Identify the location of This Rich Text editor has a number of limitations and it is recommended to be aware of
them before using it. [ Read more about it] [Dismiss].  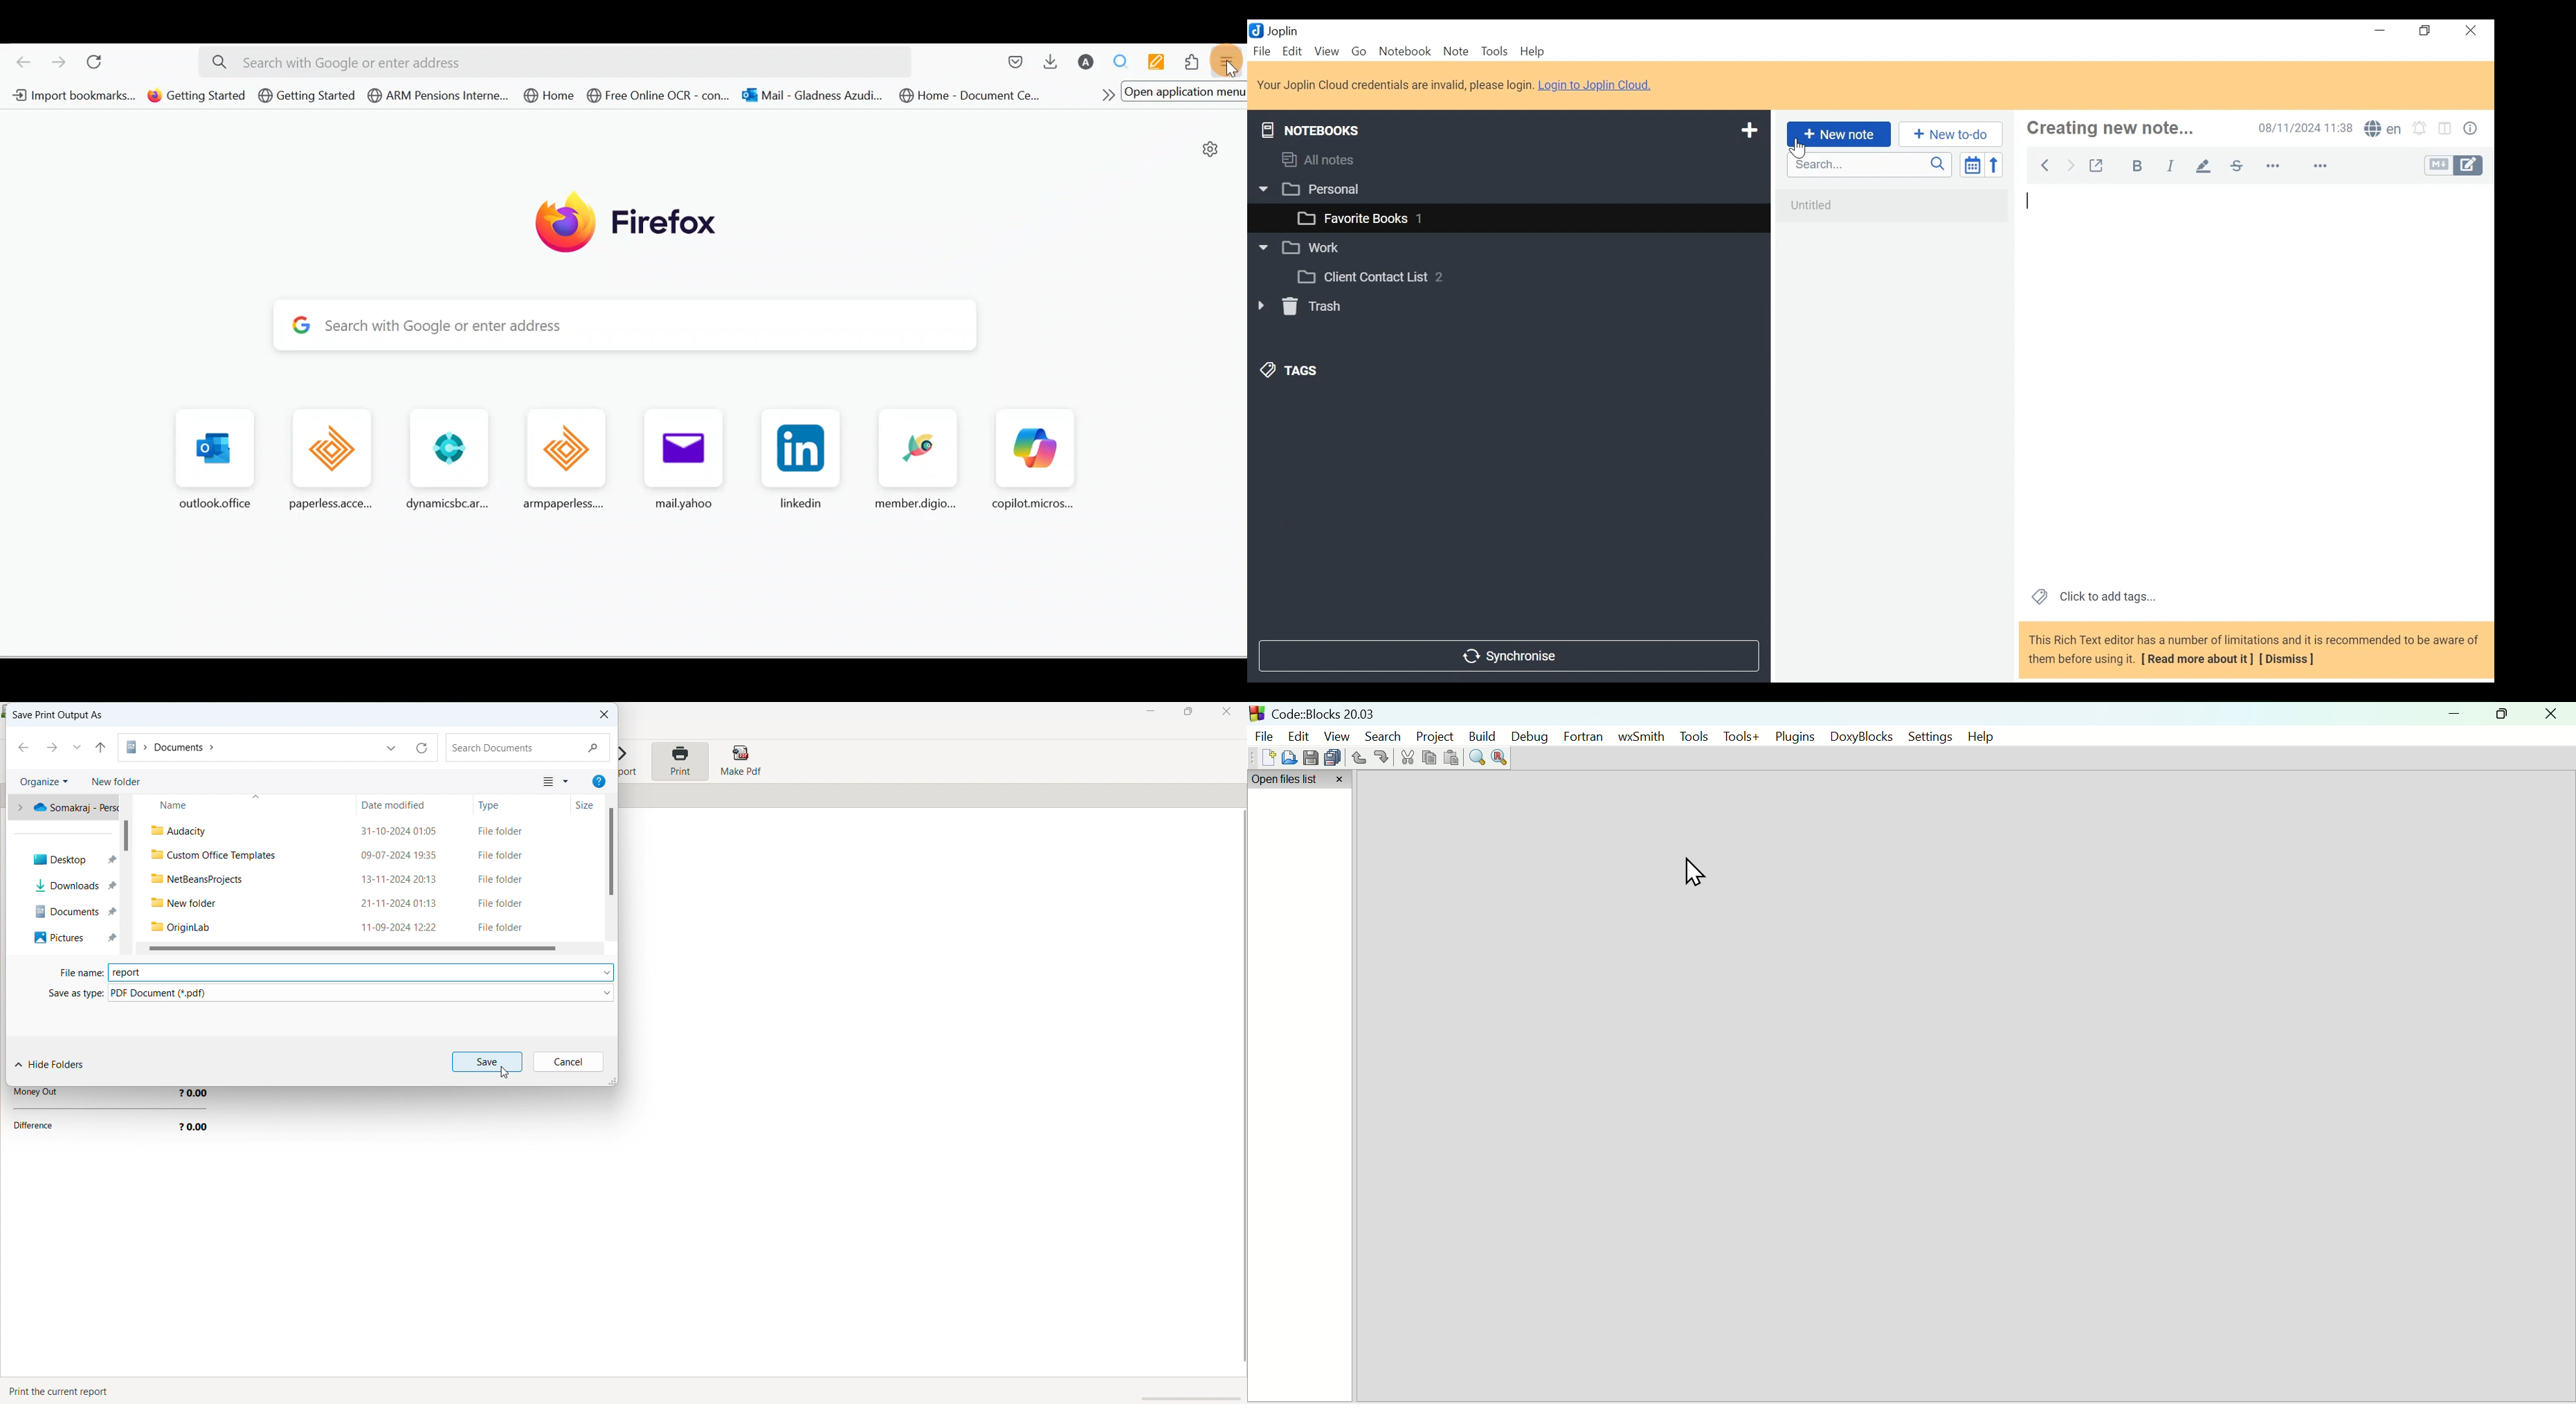
(2254, 651).